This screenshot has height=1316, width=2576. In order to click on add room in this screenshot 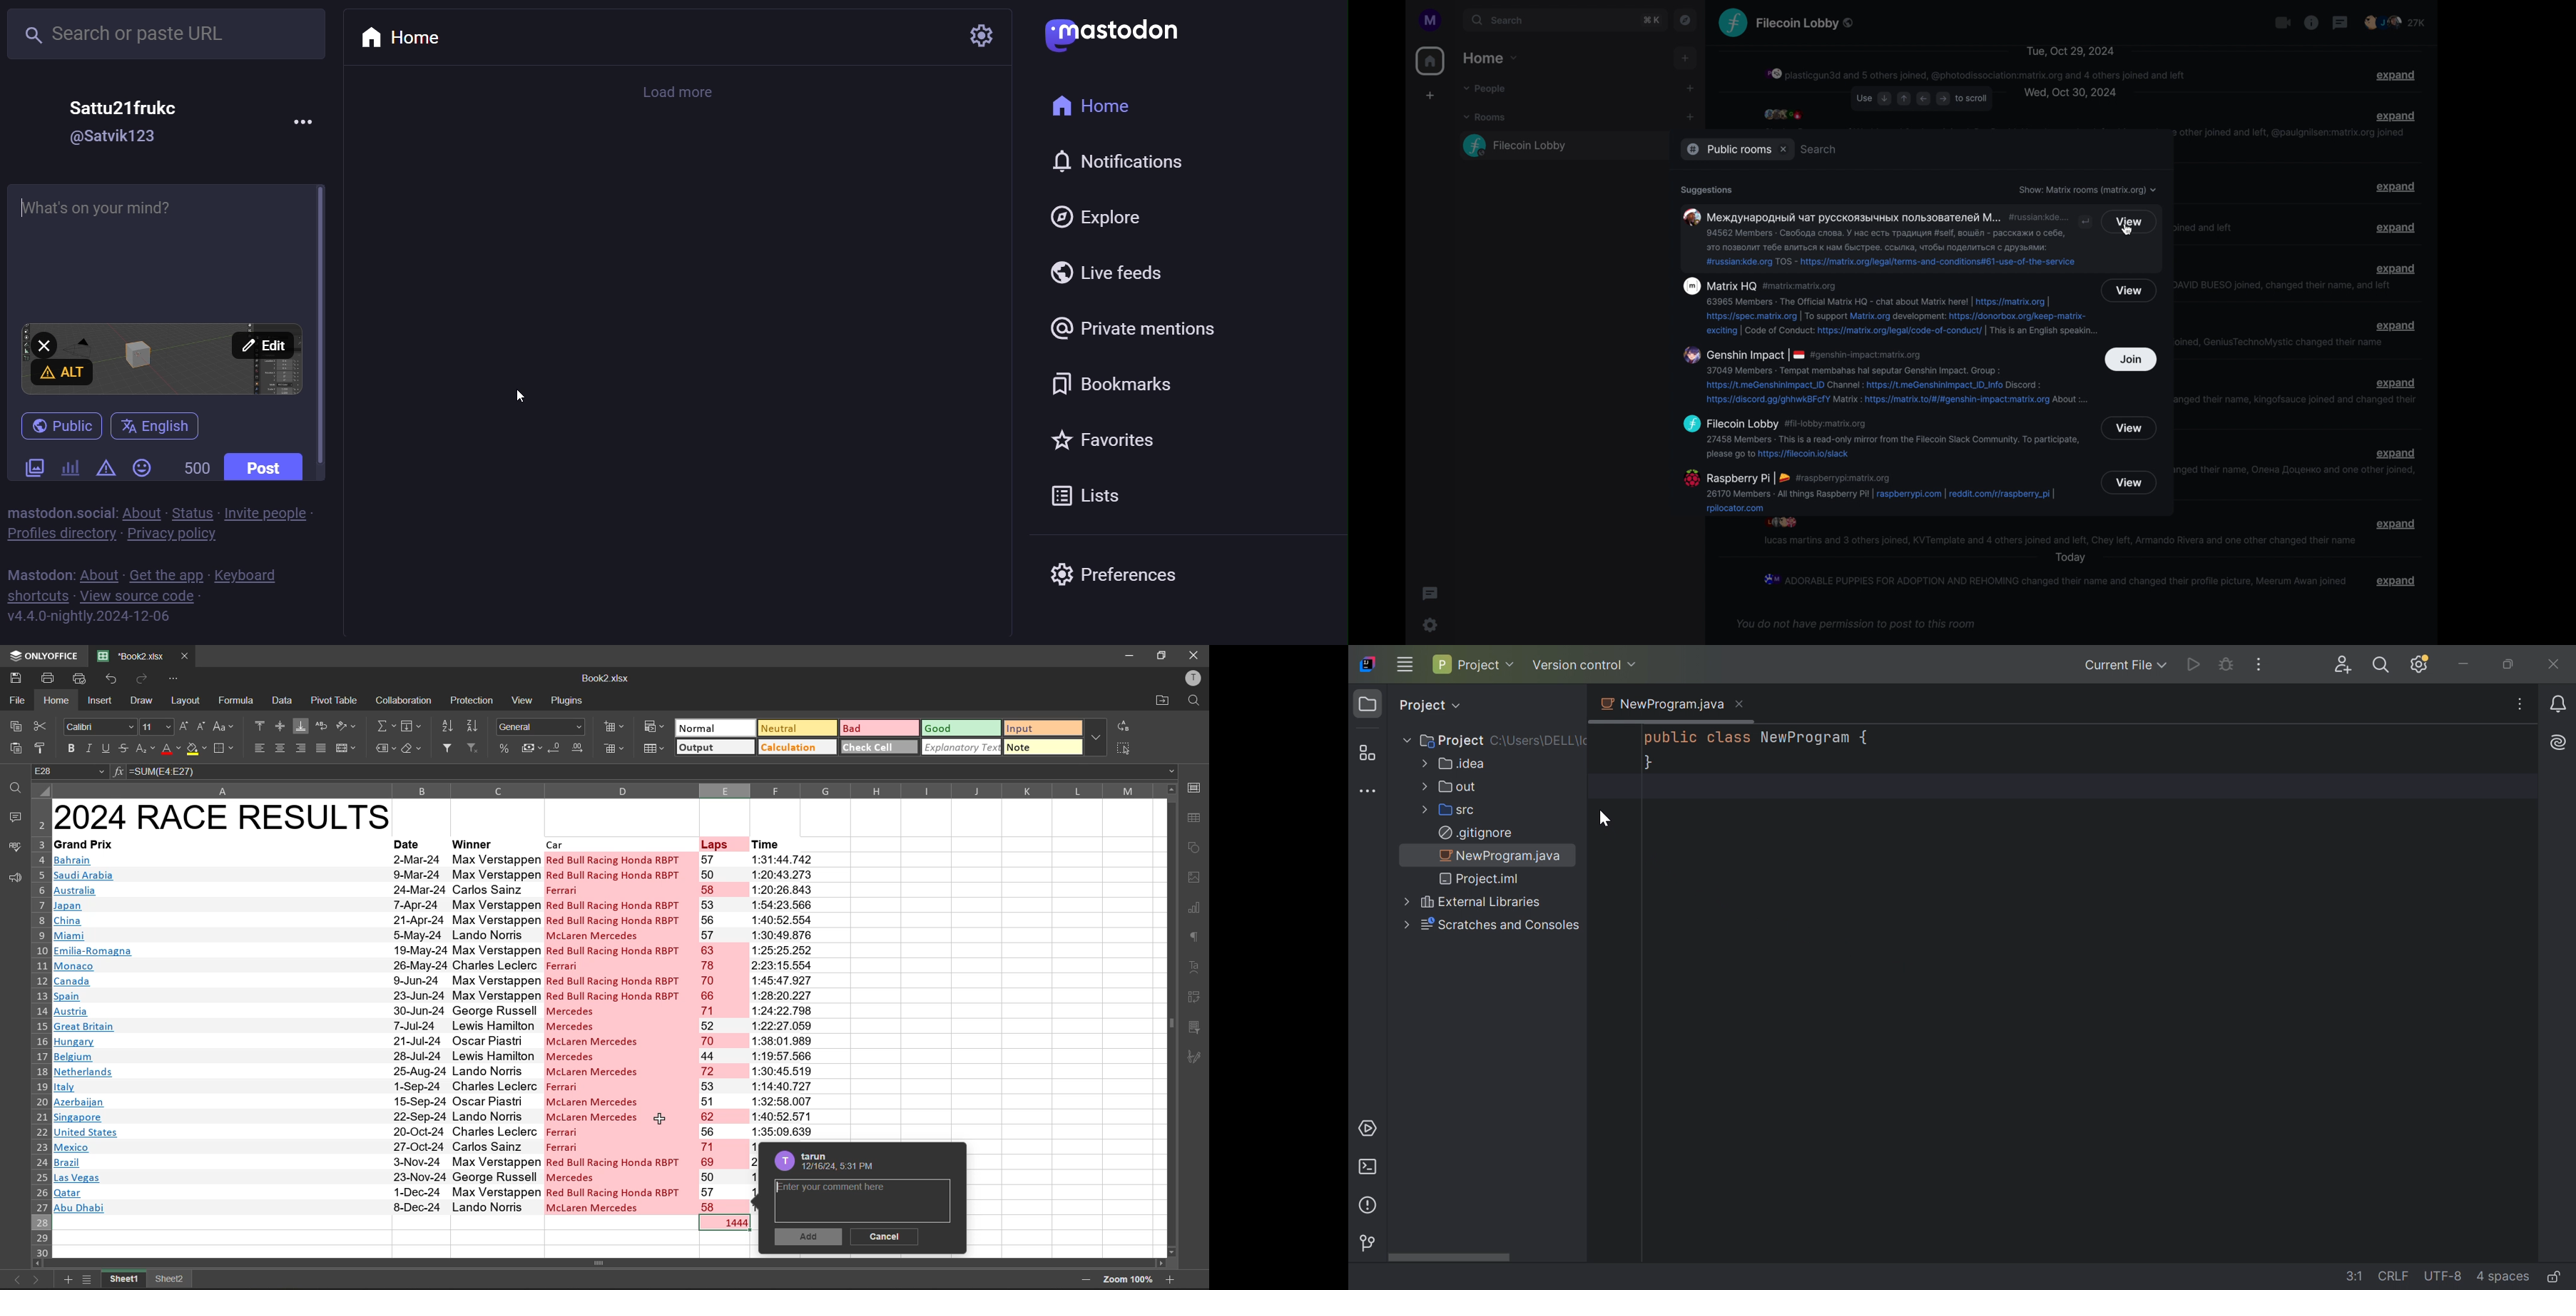, I will do `click(1690, 118)`.